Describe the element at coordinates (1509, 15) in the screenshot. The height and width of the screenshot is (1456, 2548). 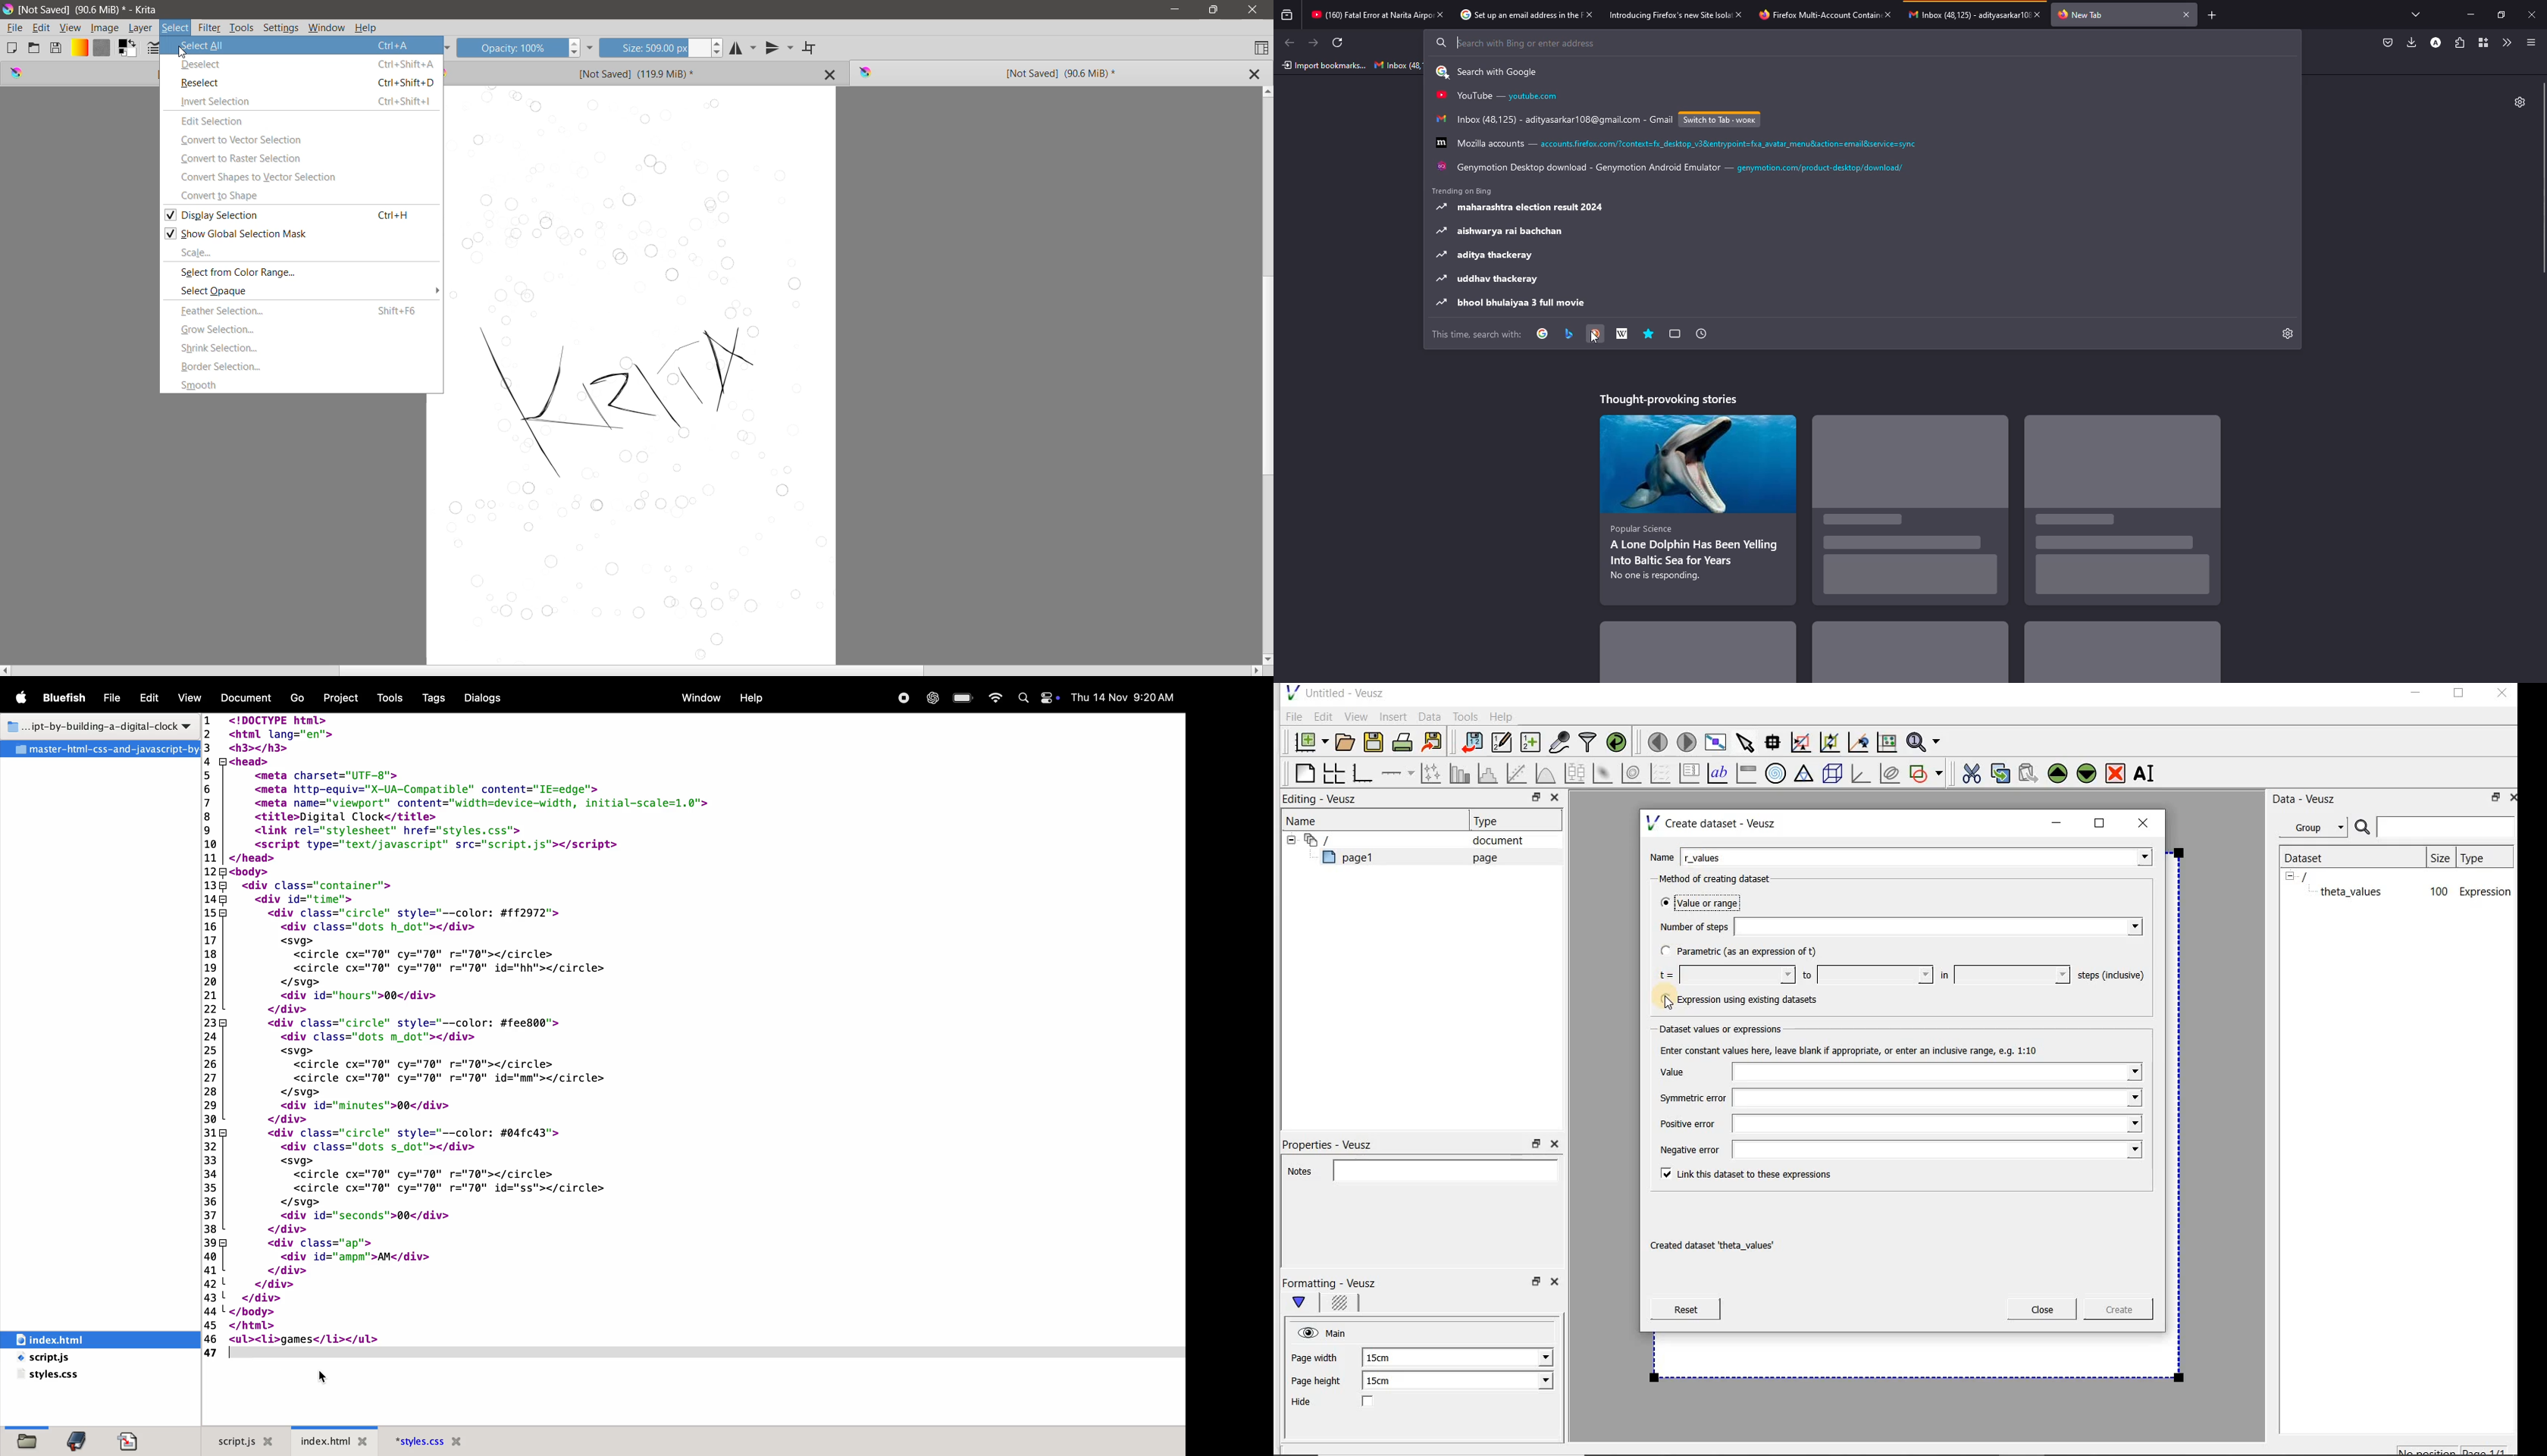
I see `tab` at that location.